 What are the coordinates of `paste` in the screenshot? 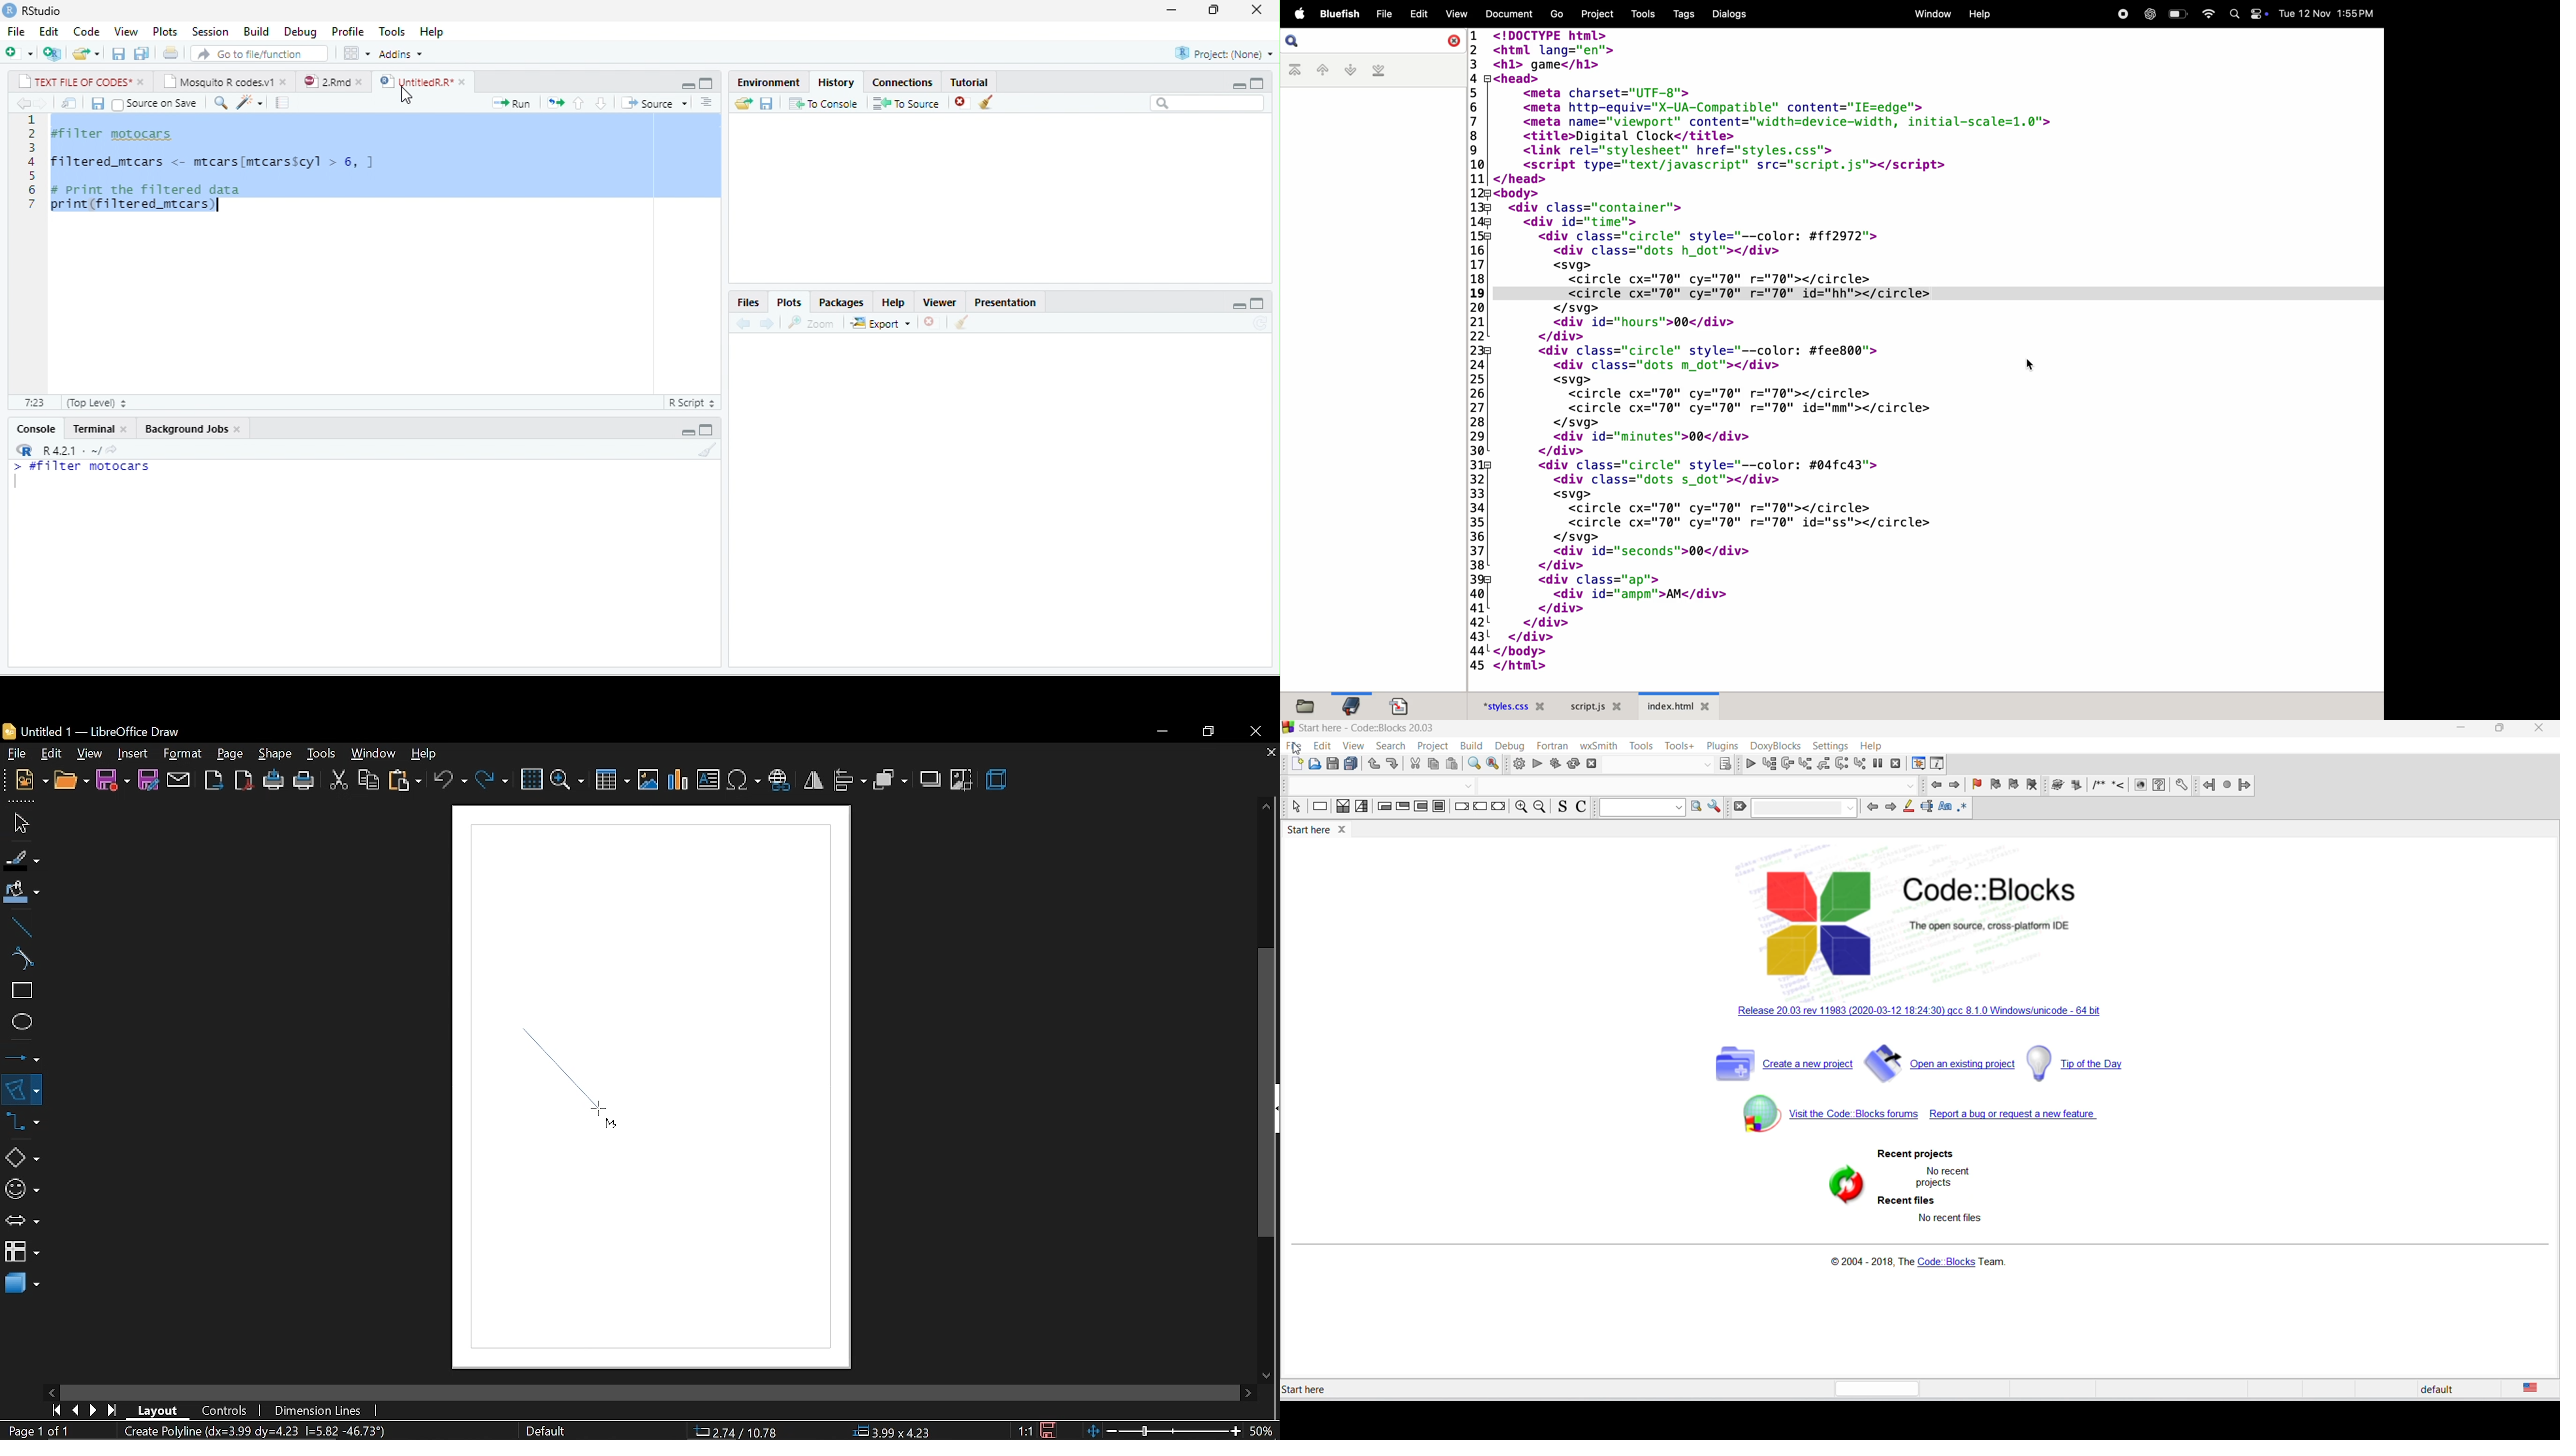 It's located at (404, 780).